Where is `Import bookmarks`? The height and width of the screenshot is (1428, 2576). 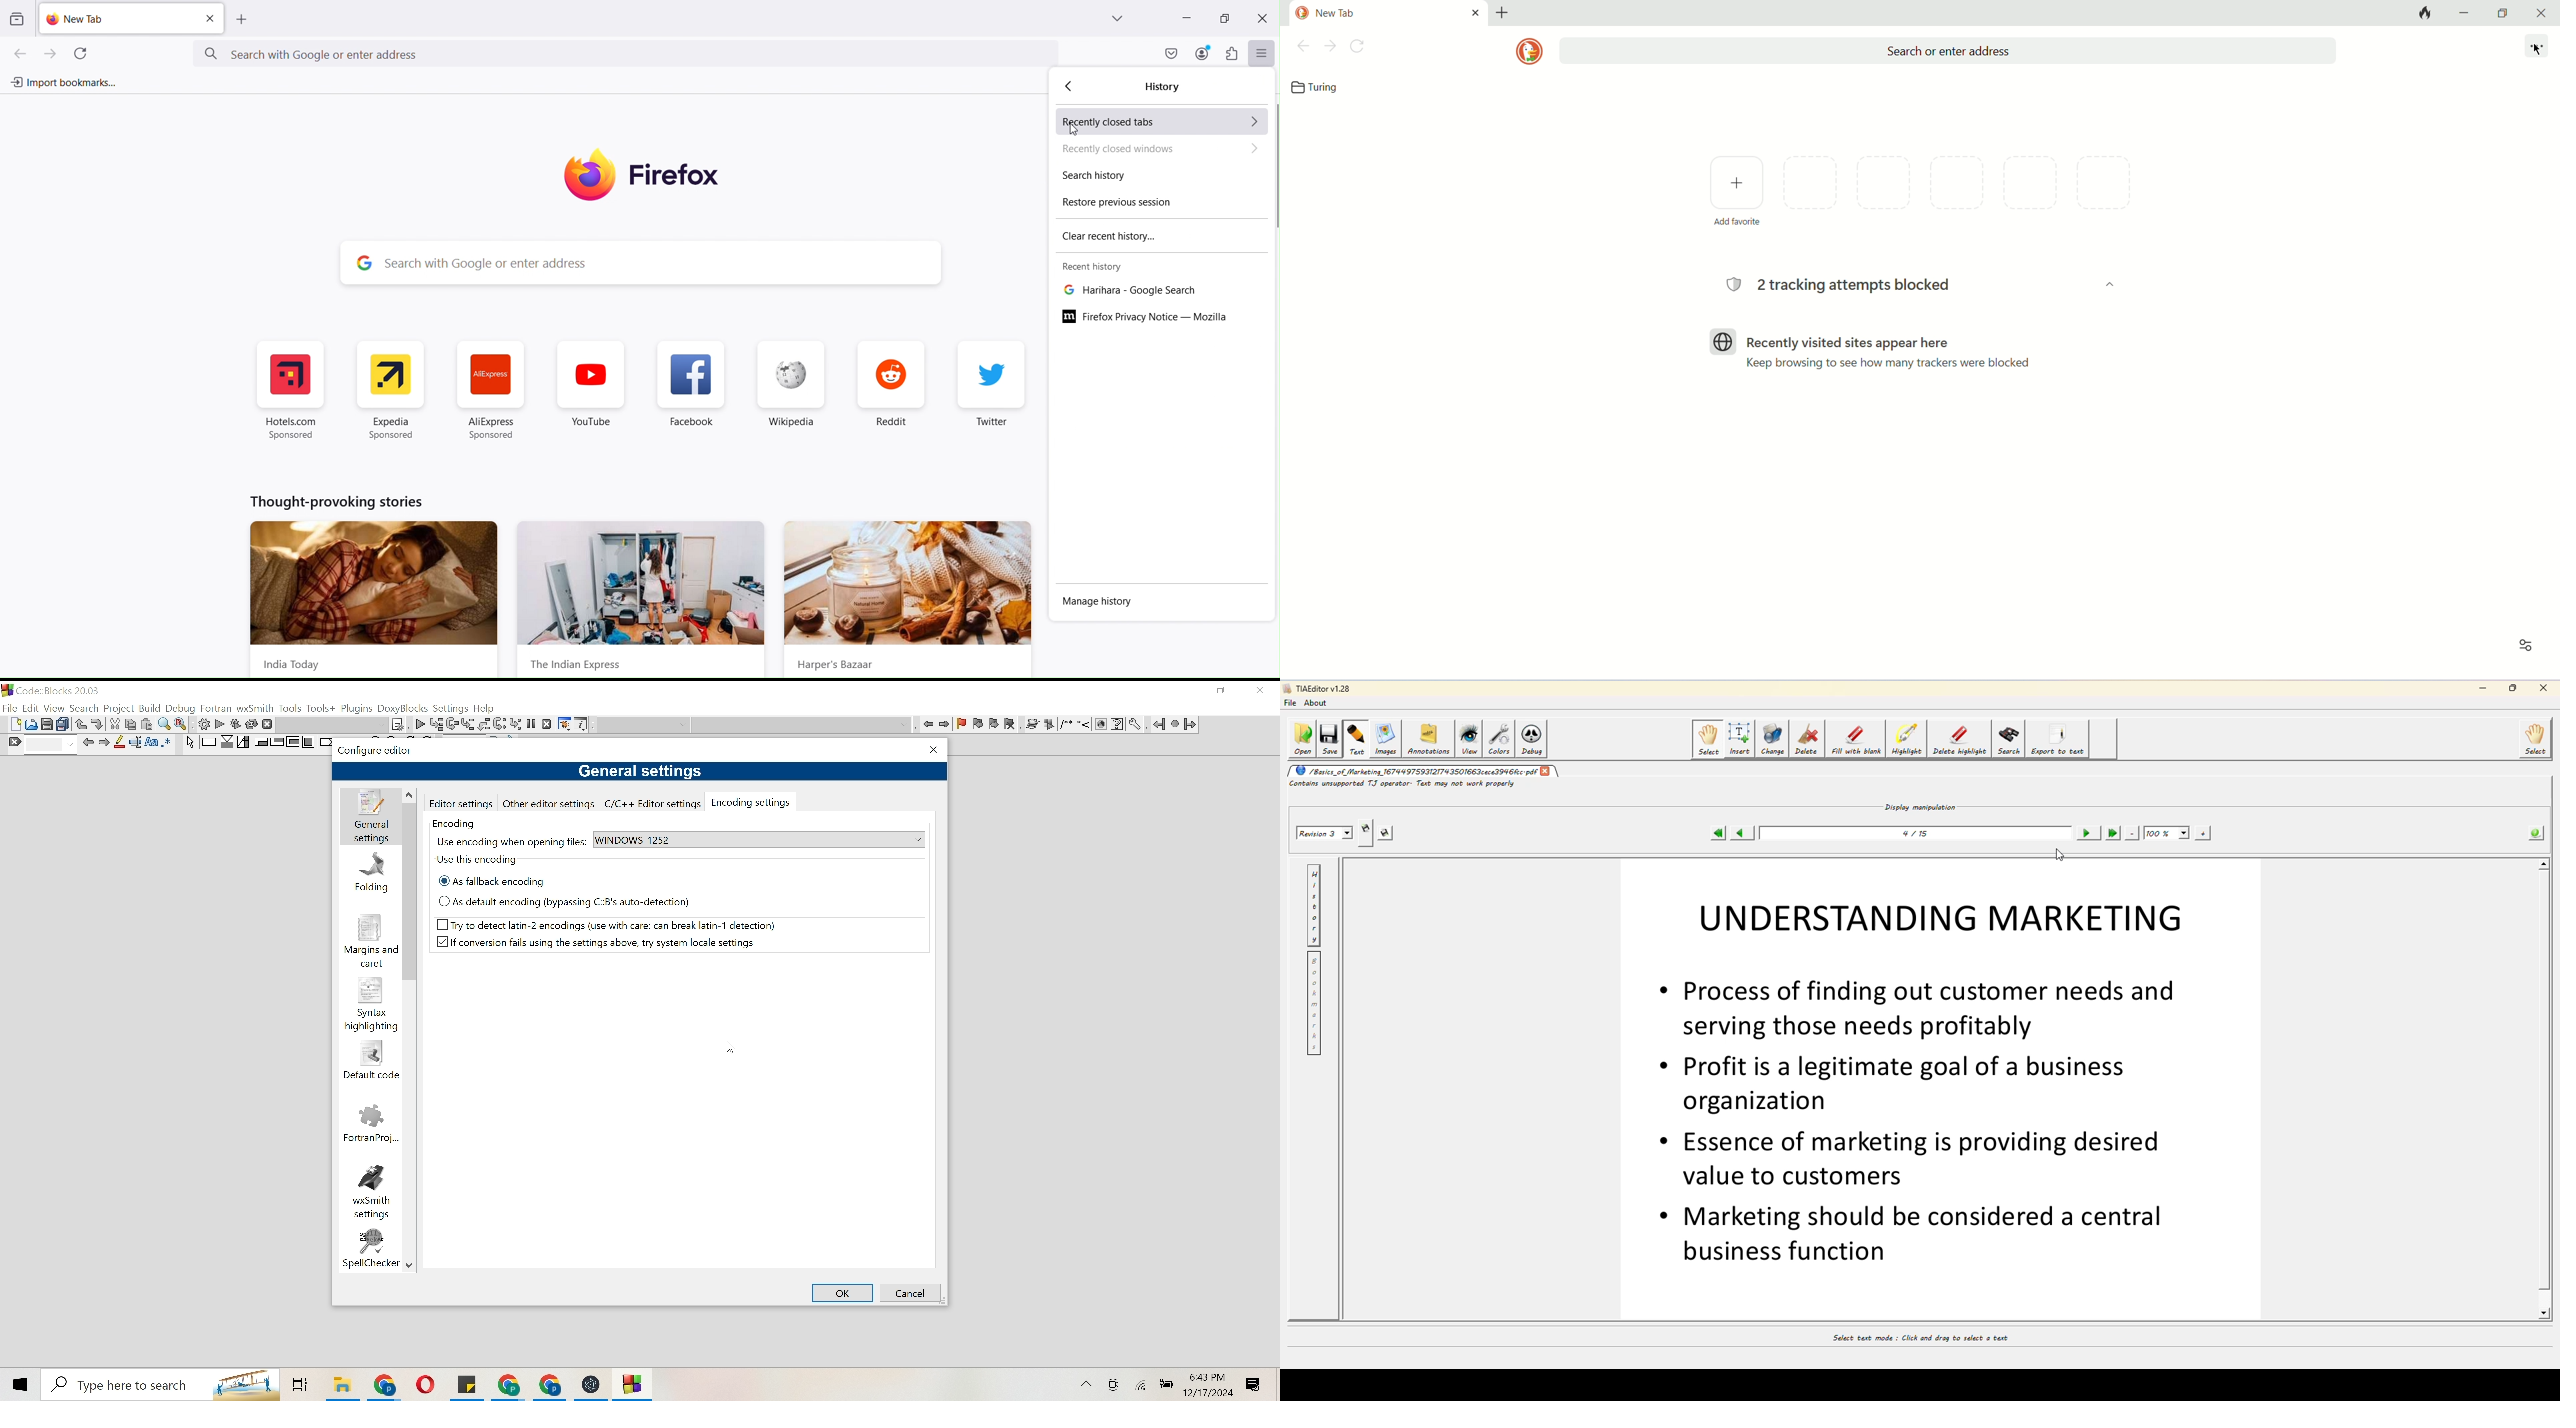
Import bookmarks is located at coordinates (61, 83).